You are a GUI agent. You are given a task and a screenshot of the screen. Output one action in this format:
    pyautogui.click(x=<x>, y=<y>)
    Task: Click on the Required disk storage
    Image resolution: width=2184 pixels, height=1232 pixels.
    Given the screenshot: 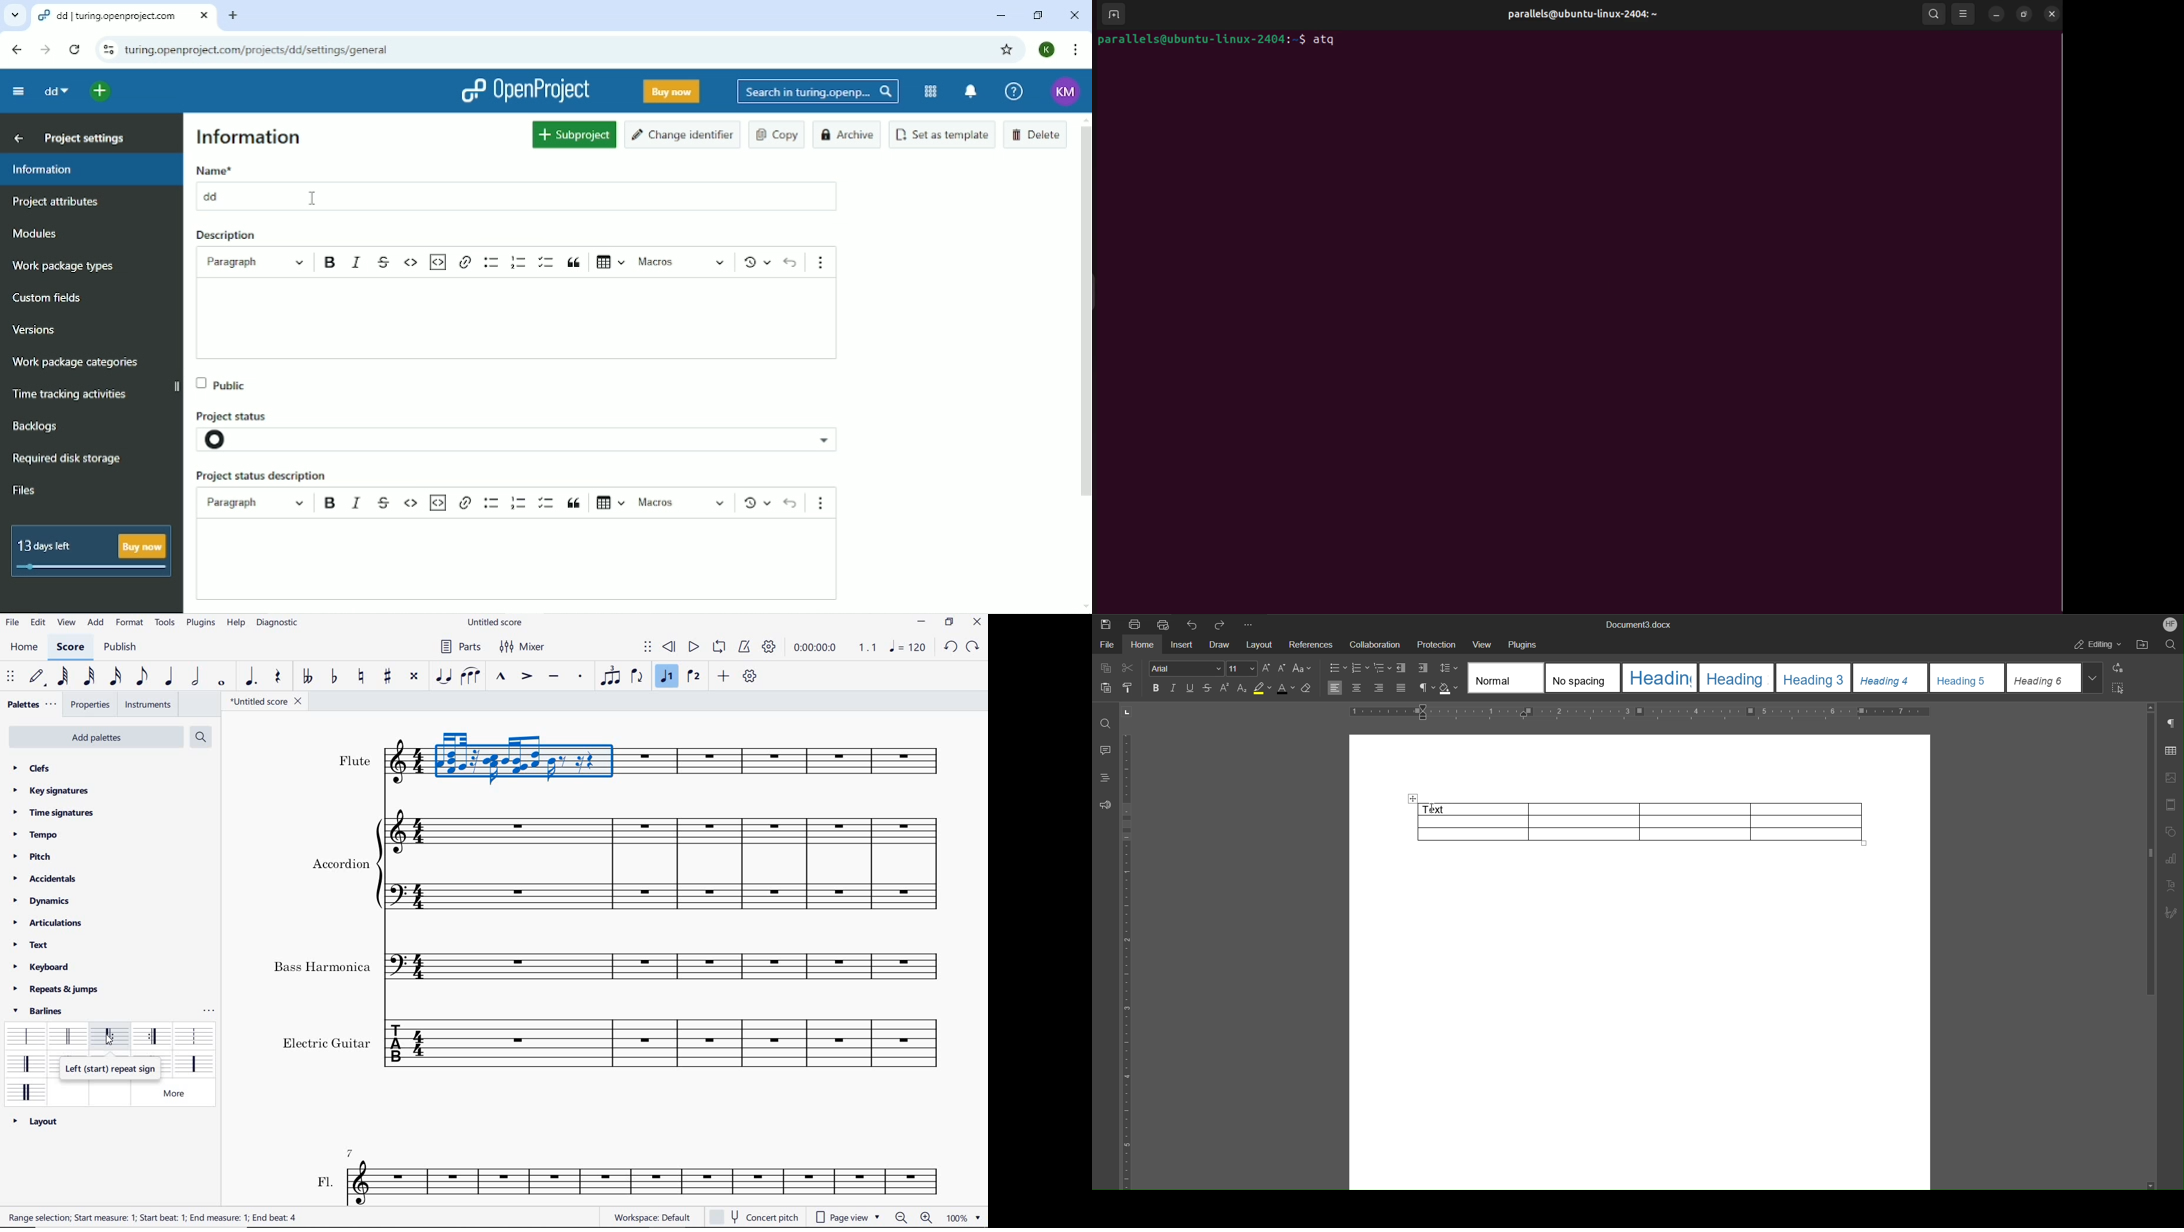 What is the action you would take?
    pyautogui.click(x=67, y=460)
    